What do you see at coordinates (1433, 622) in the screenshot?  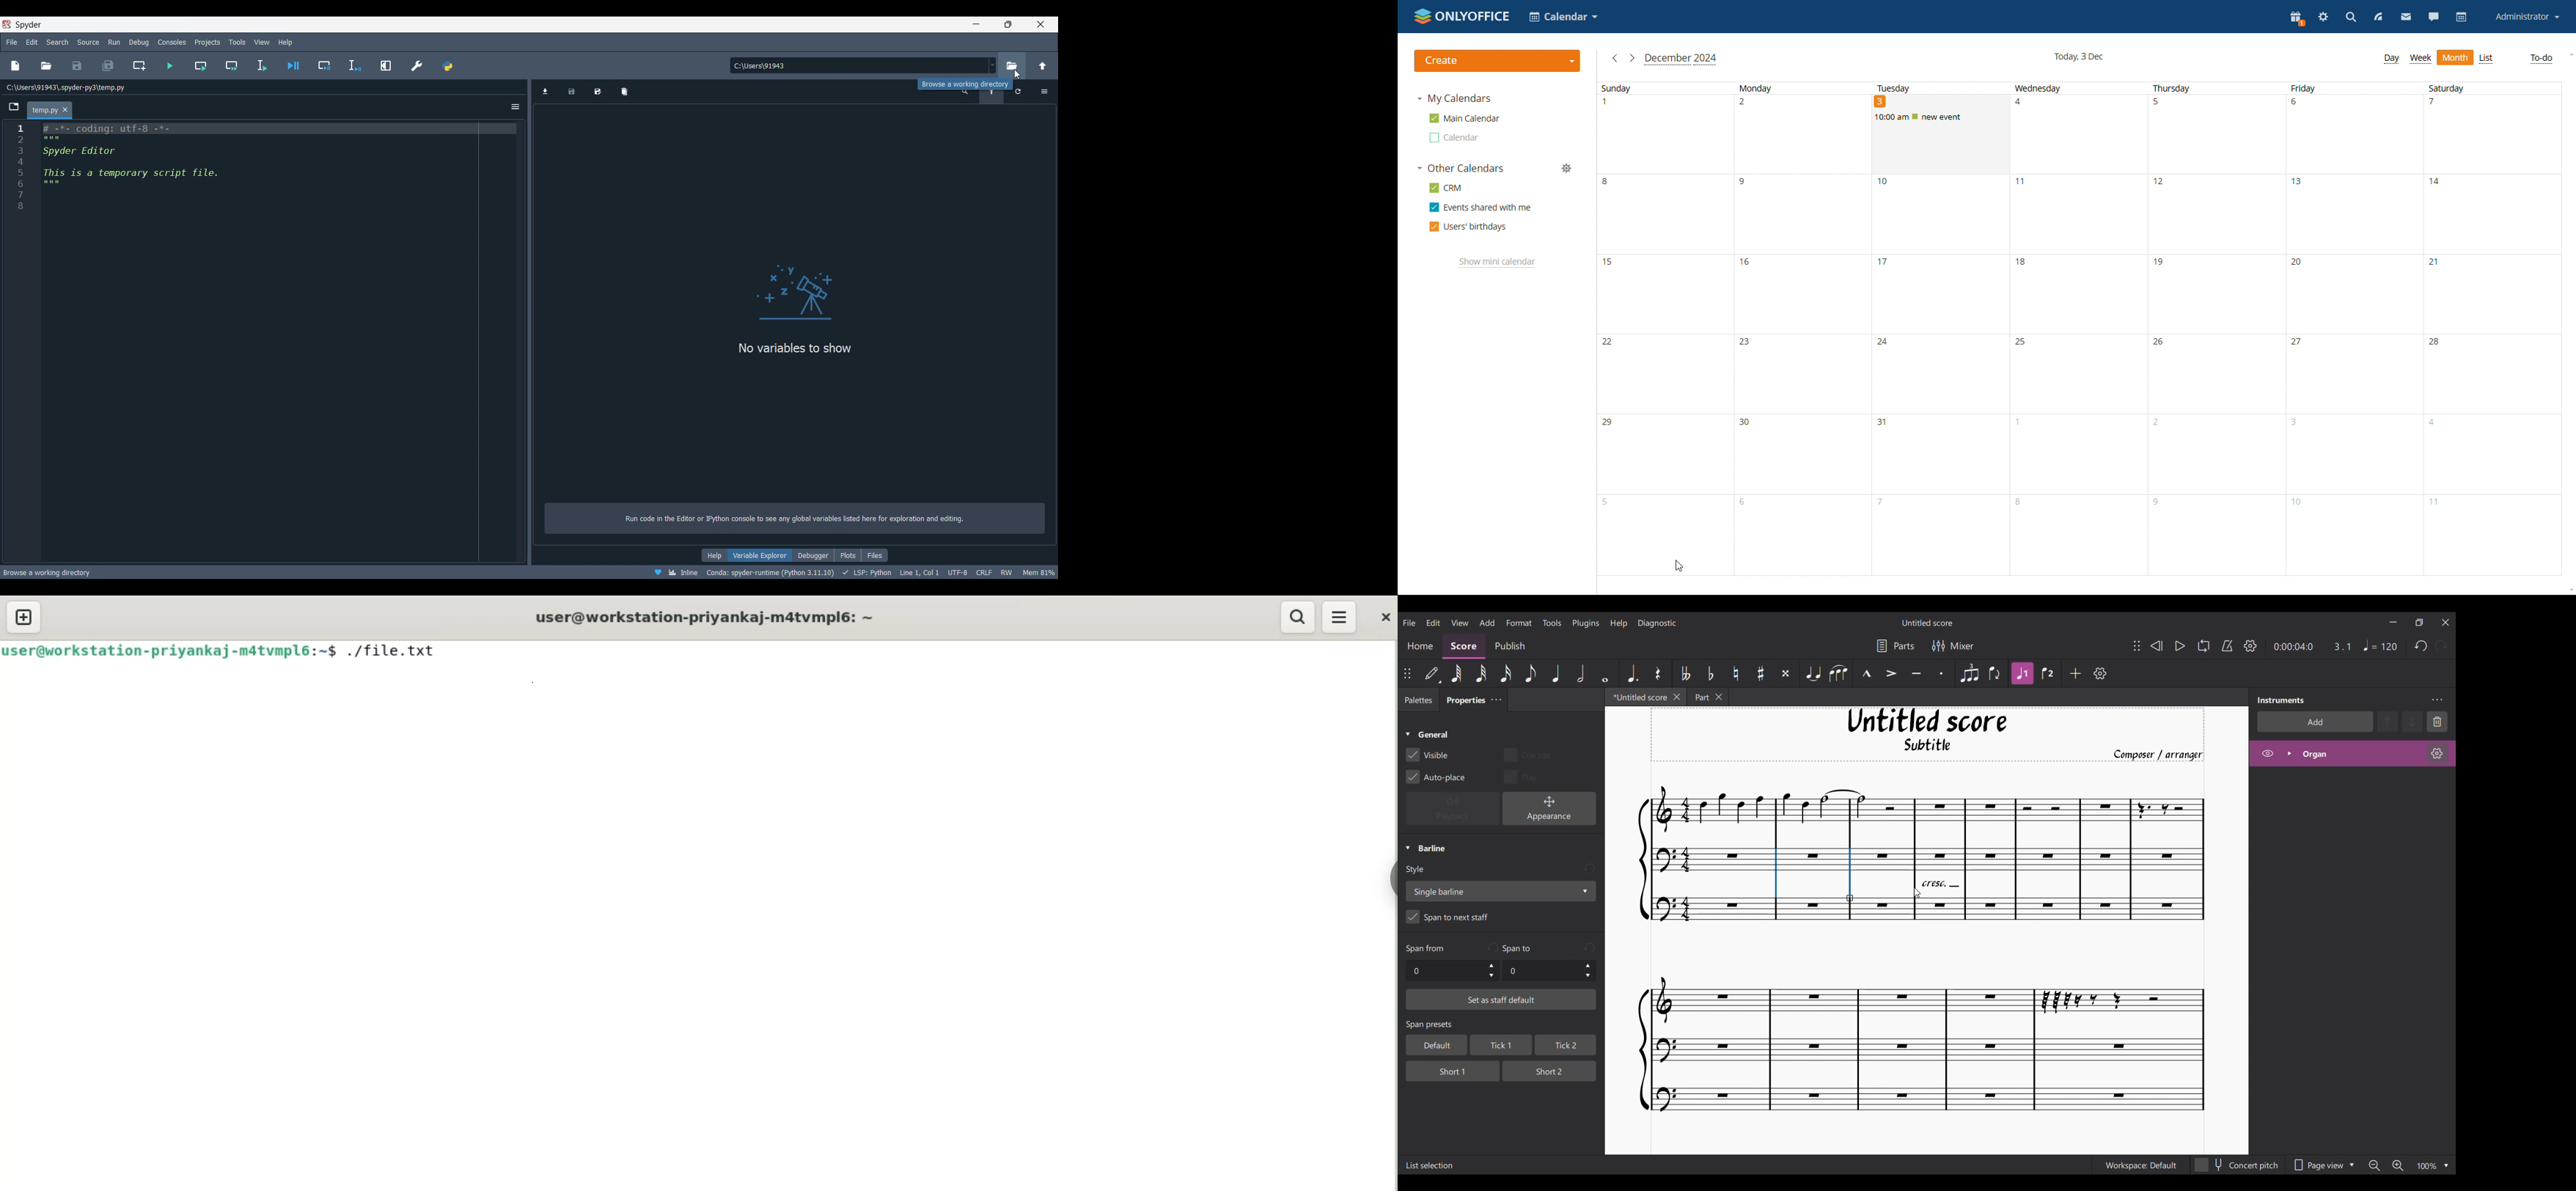 I see `Edit menu` at bounding box center [1433, 622].